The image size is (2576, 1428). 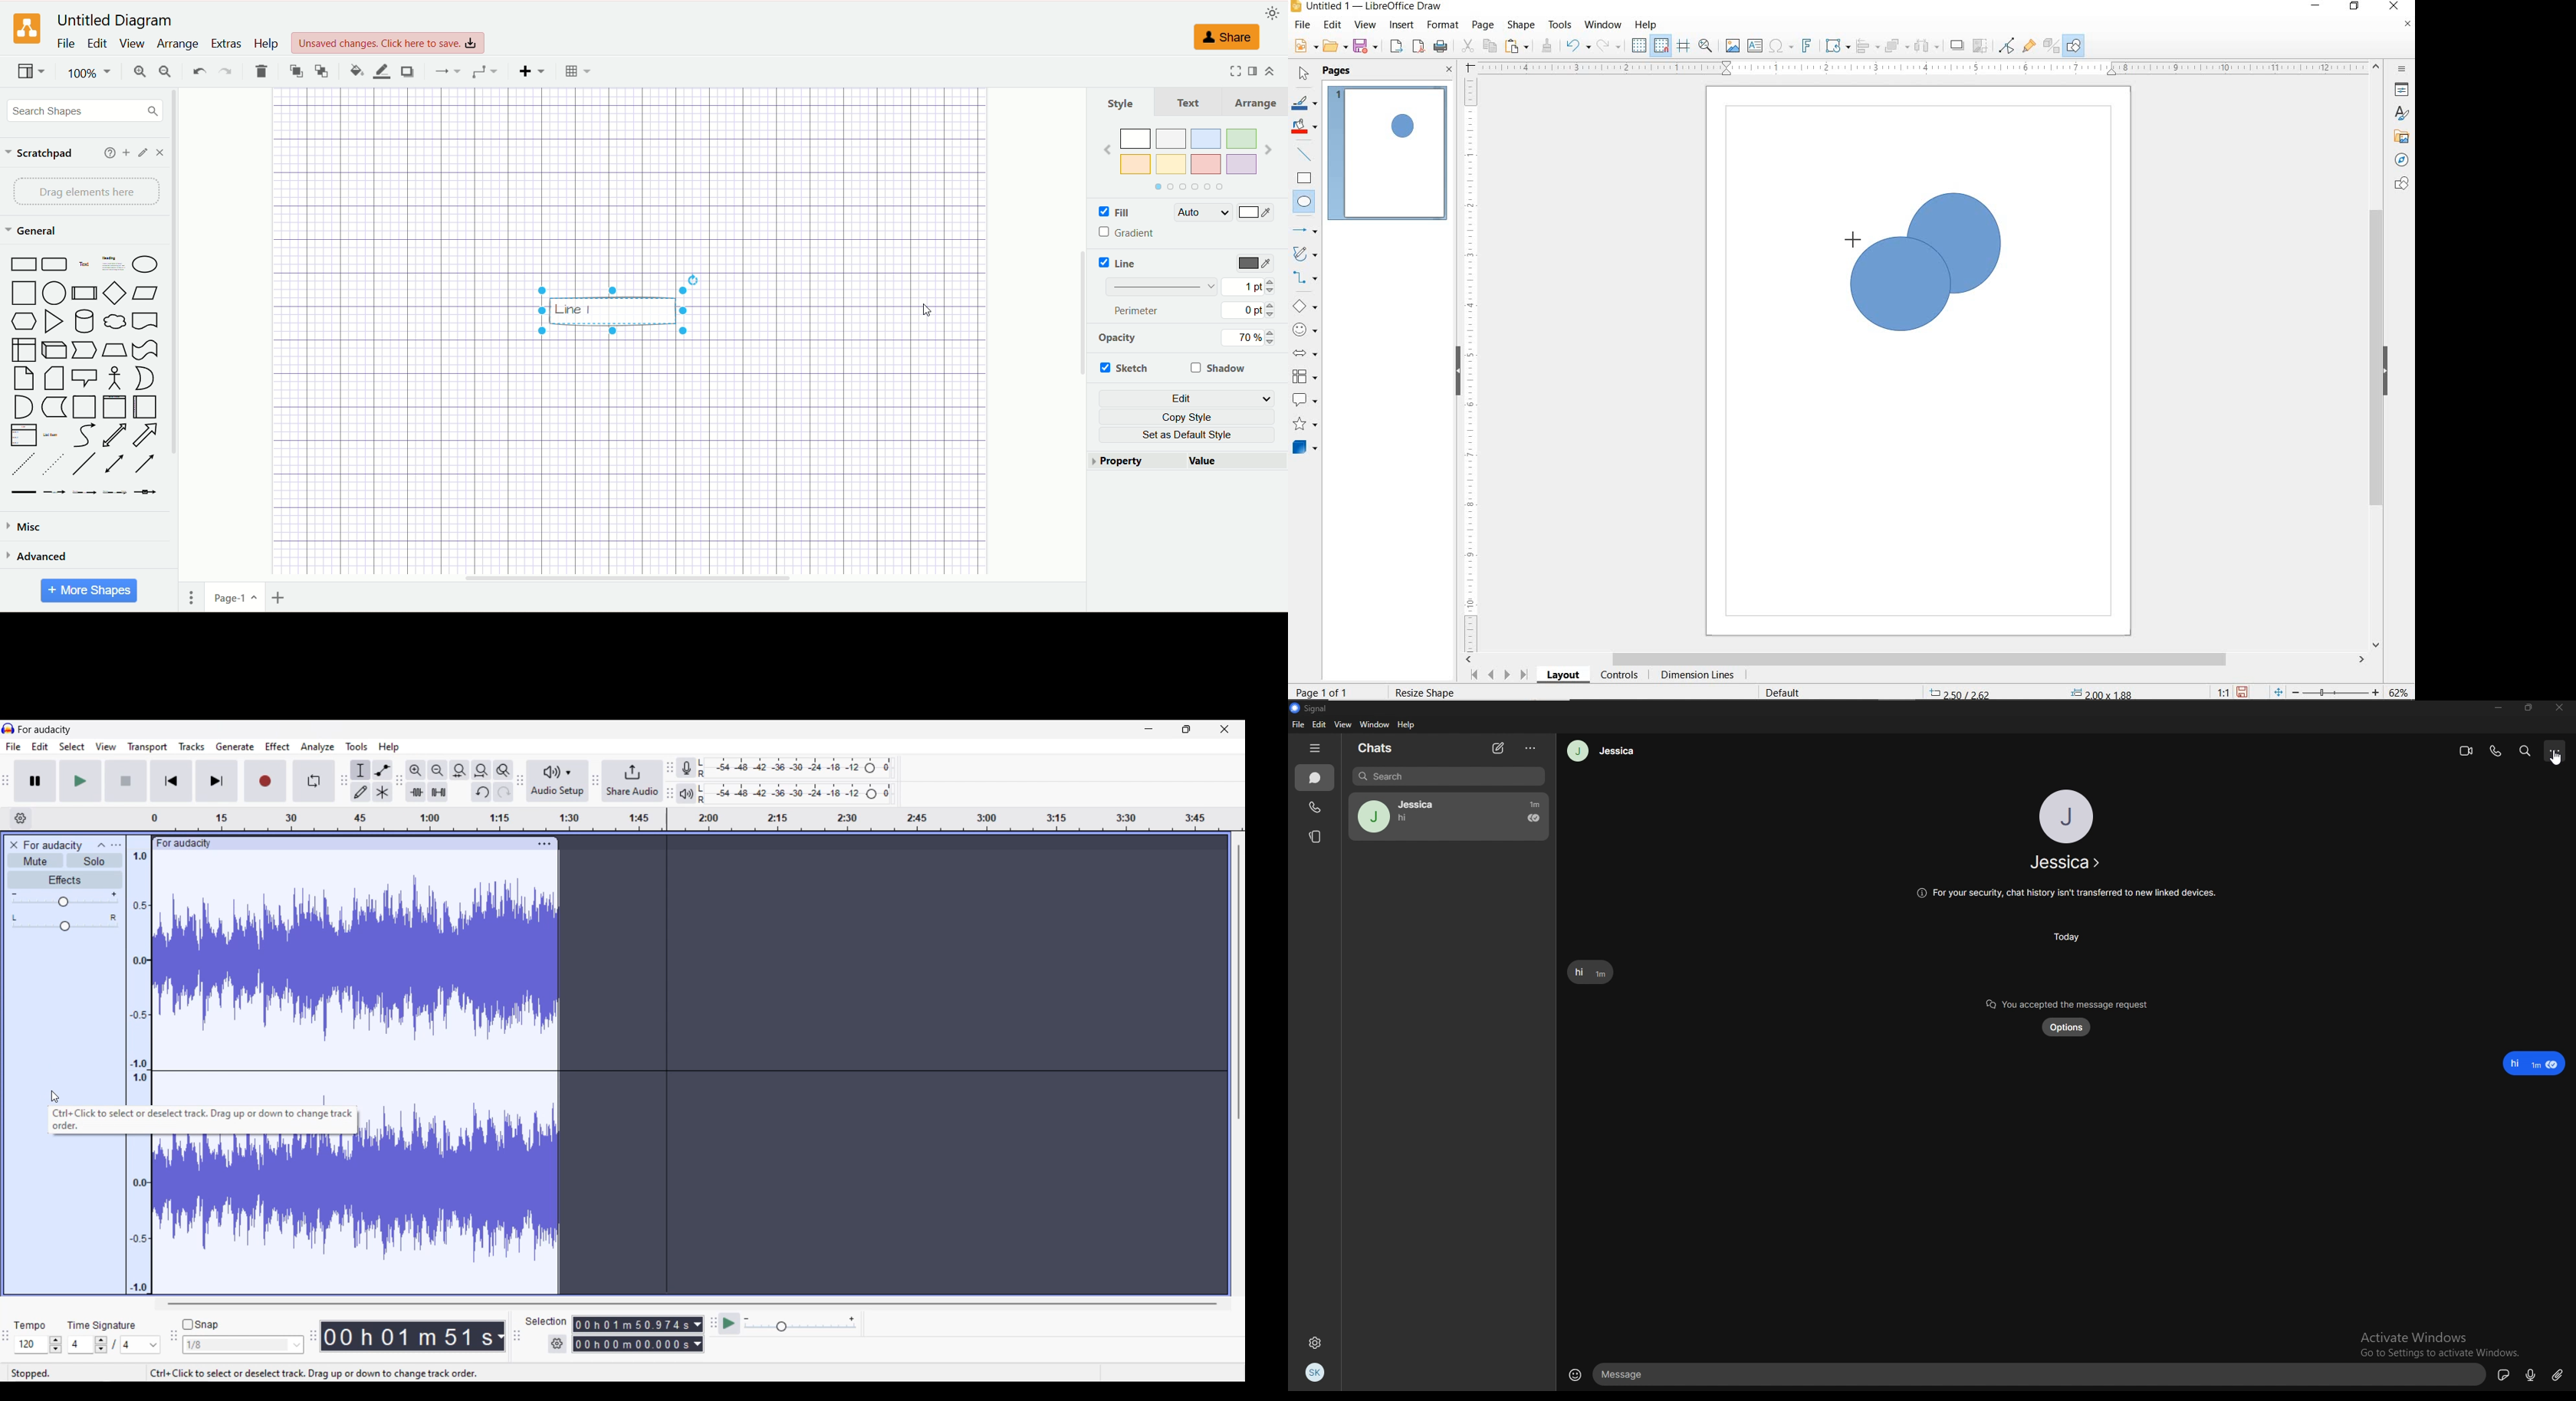 What do you see at coordinates (1603, 25) in the screenshot?
I see `WINDOW` at bounding box center [1603, 25].